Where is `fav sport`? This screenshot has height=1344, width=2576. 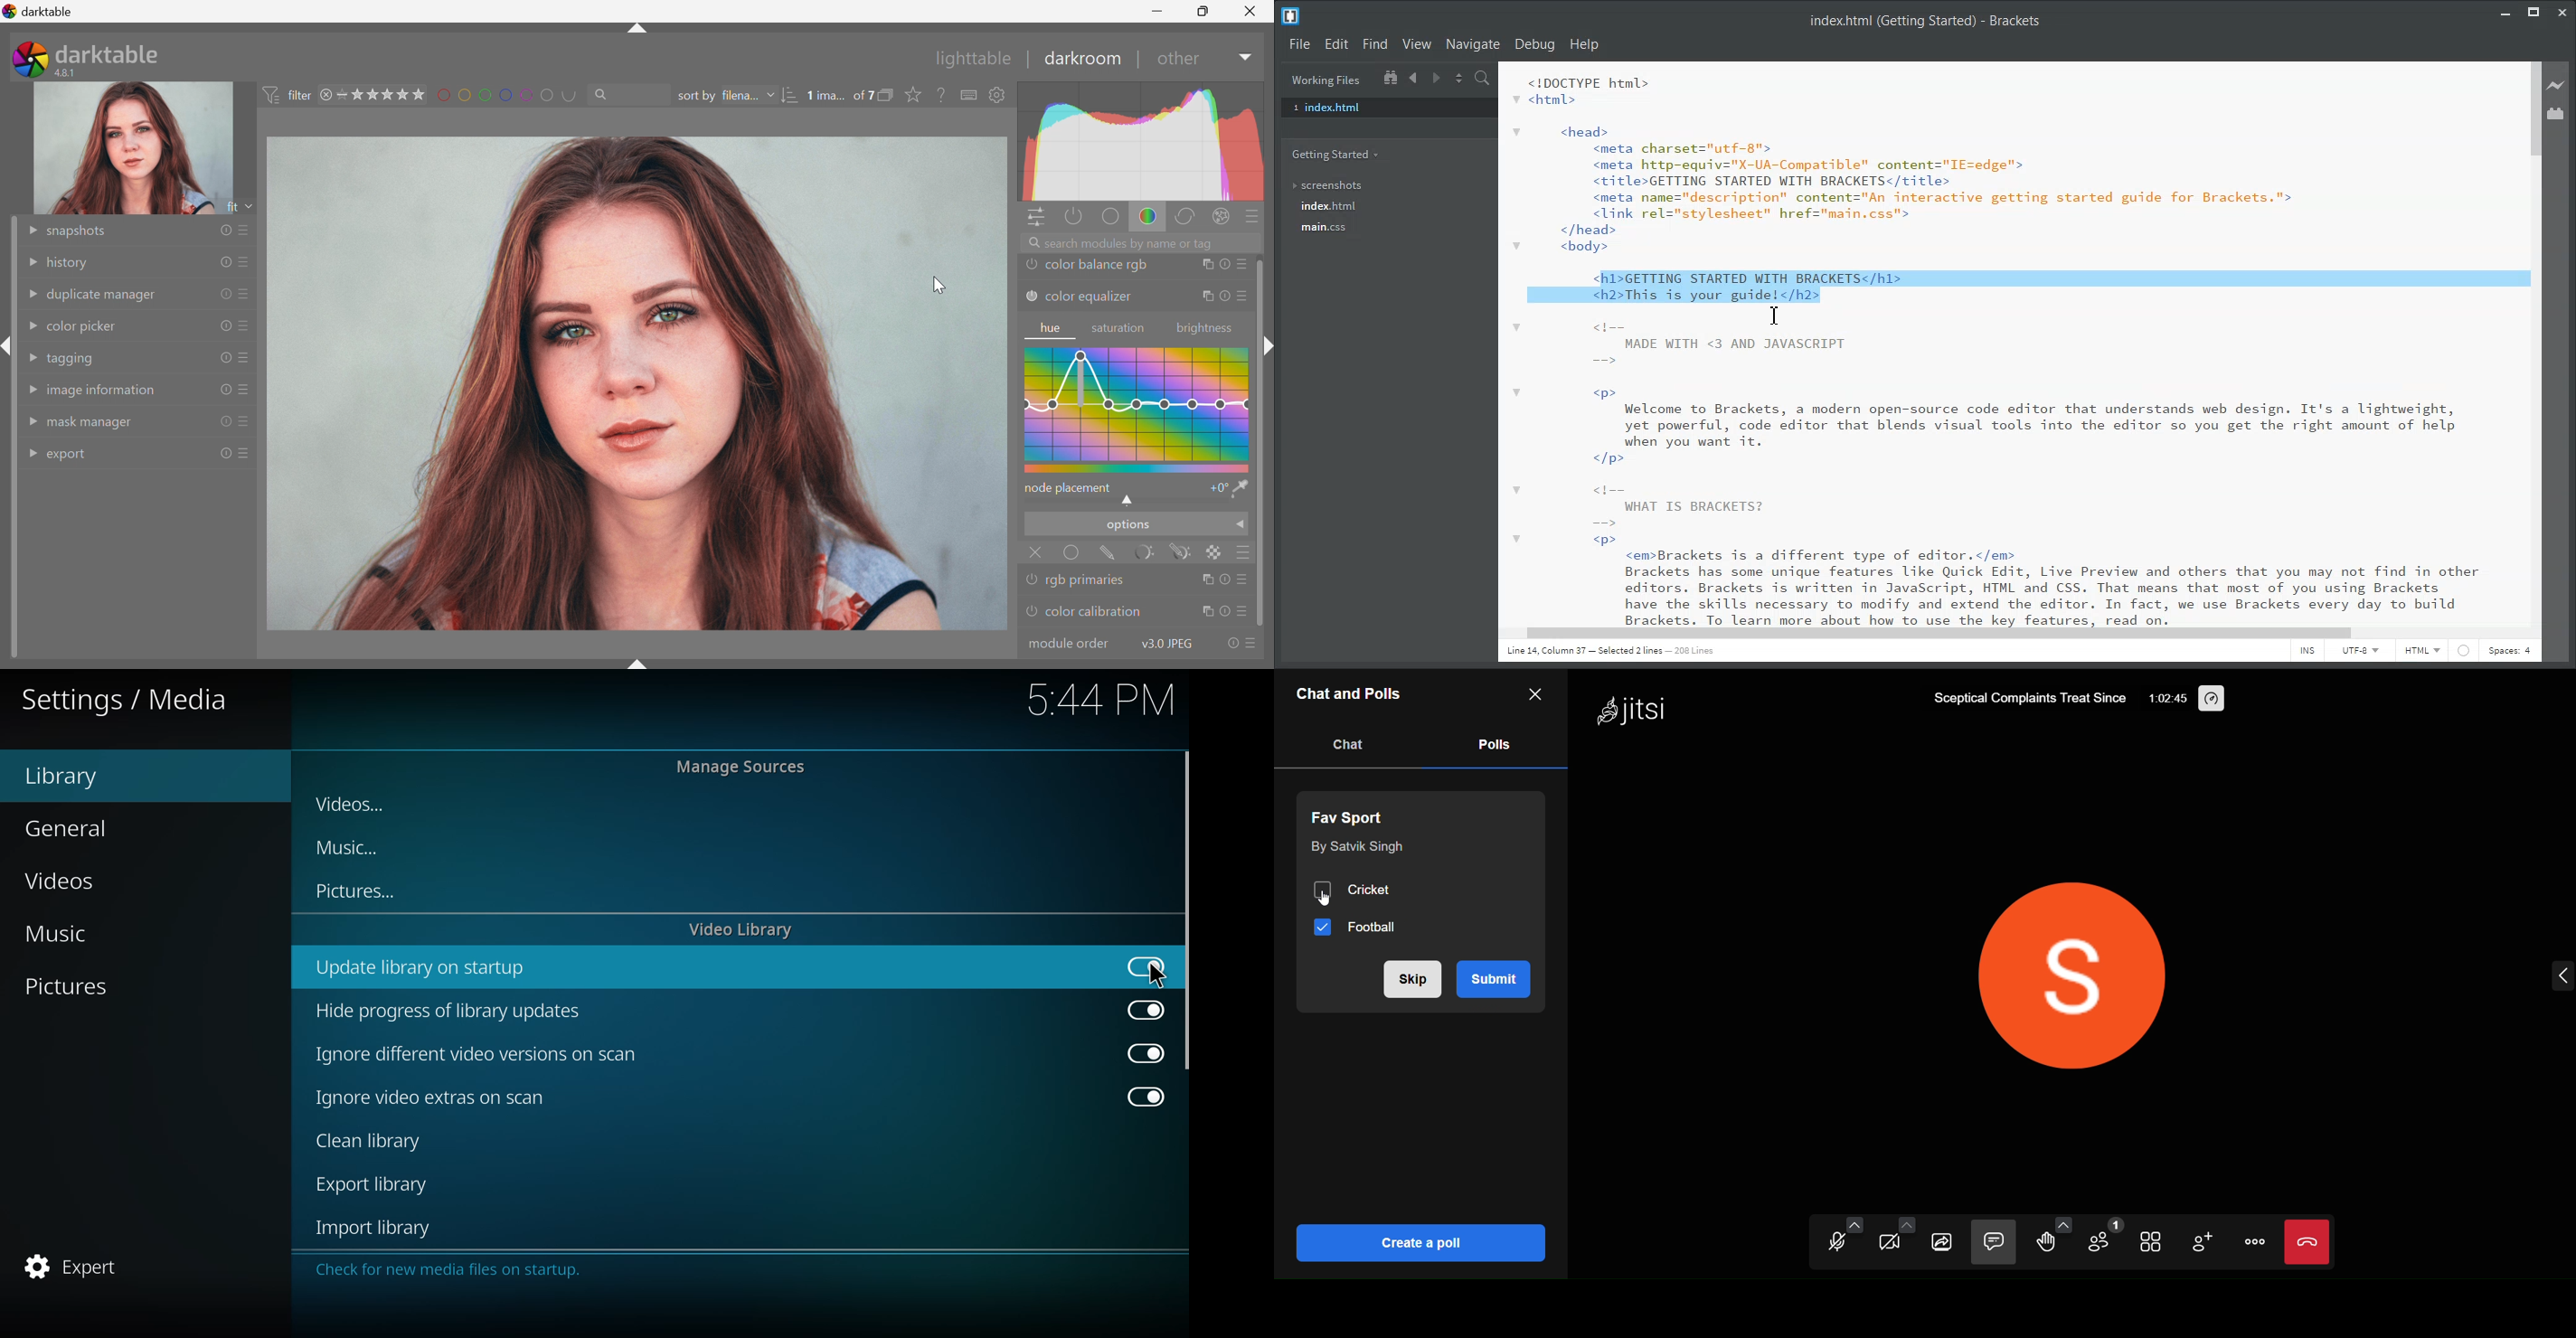
fav sport is located at coordinates (1354, 815).